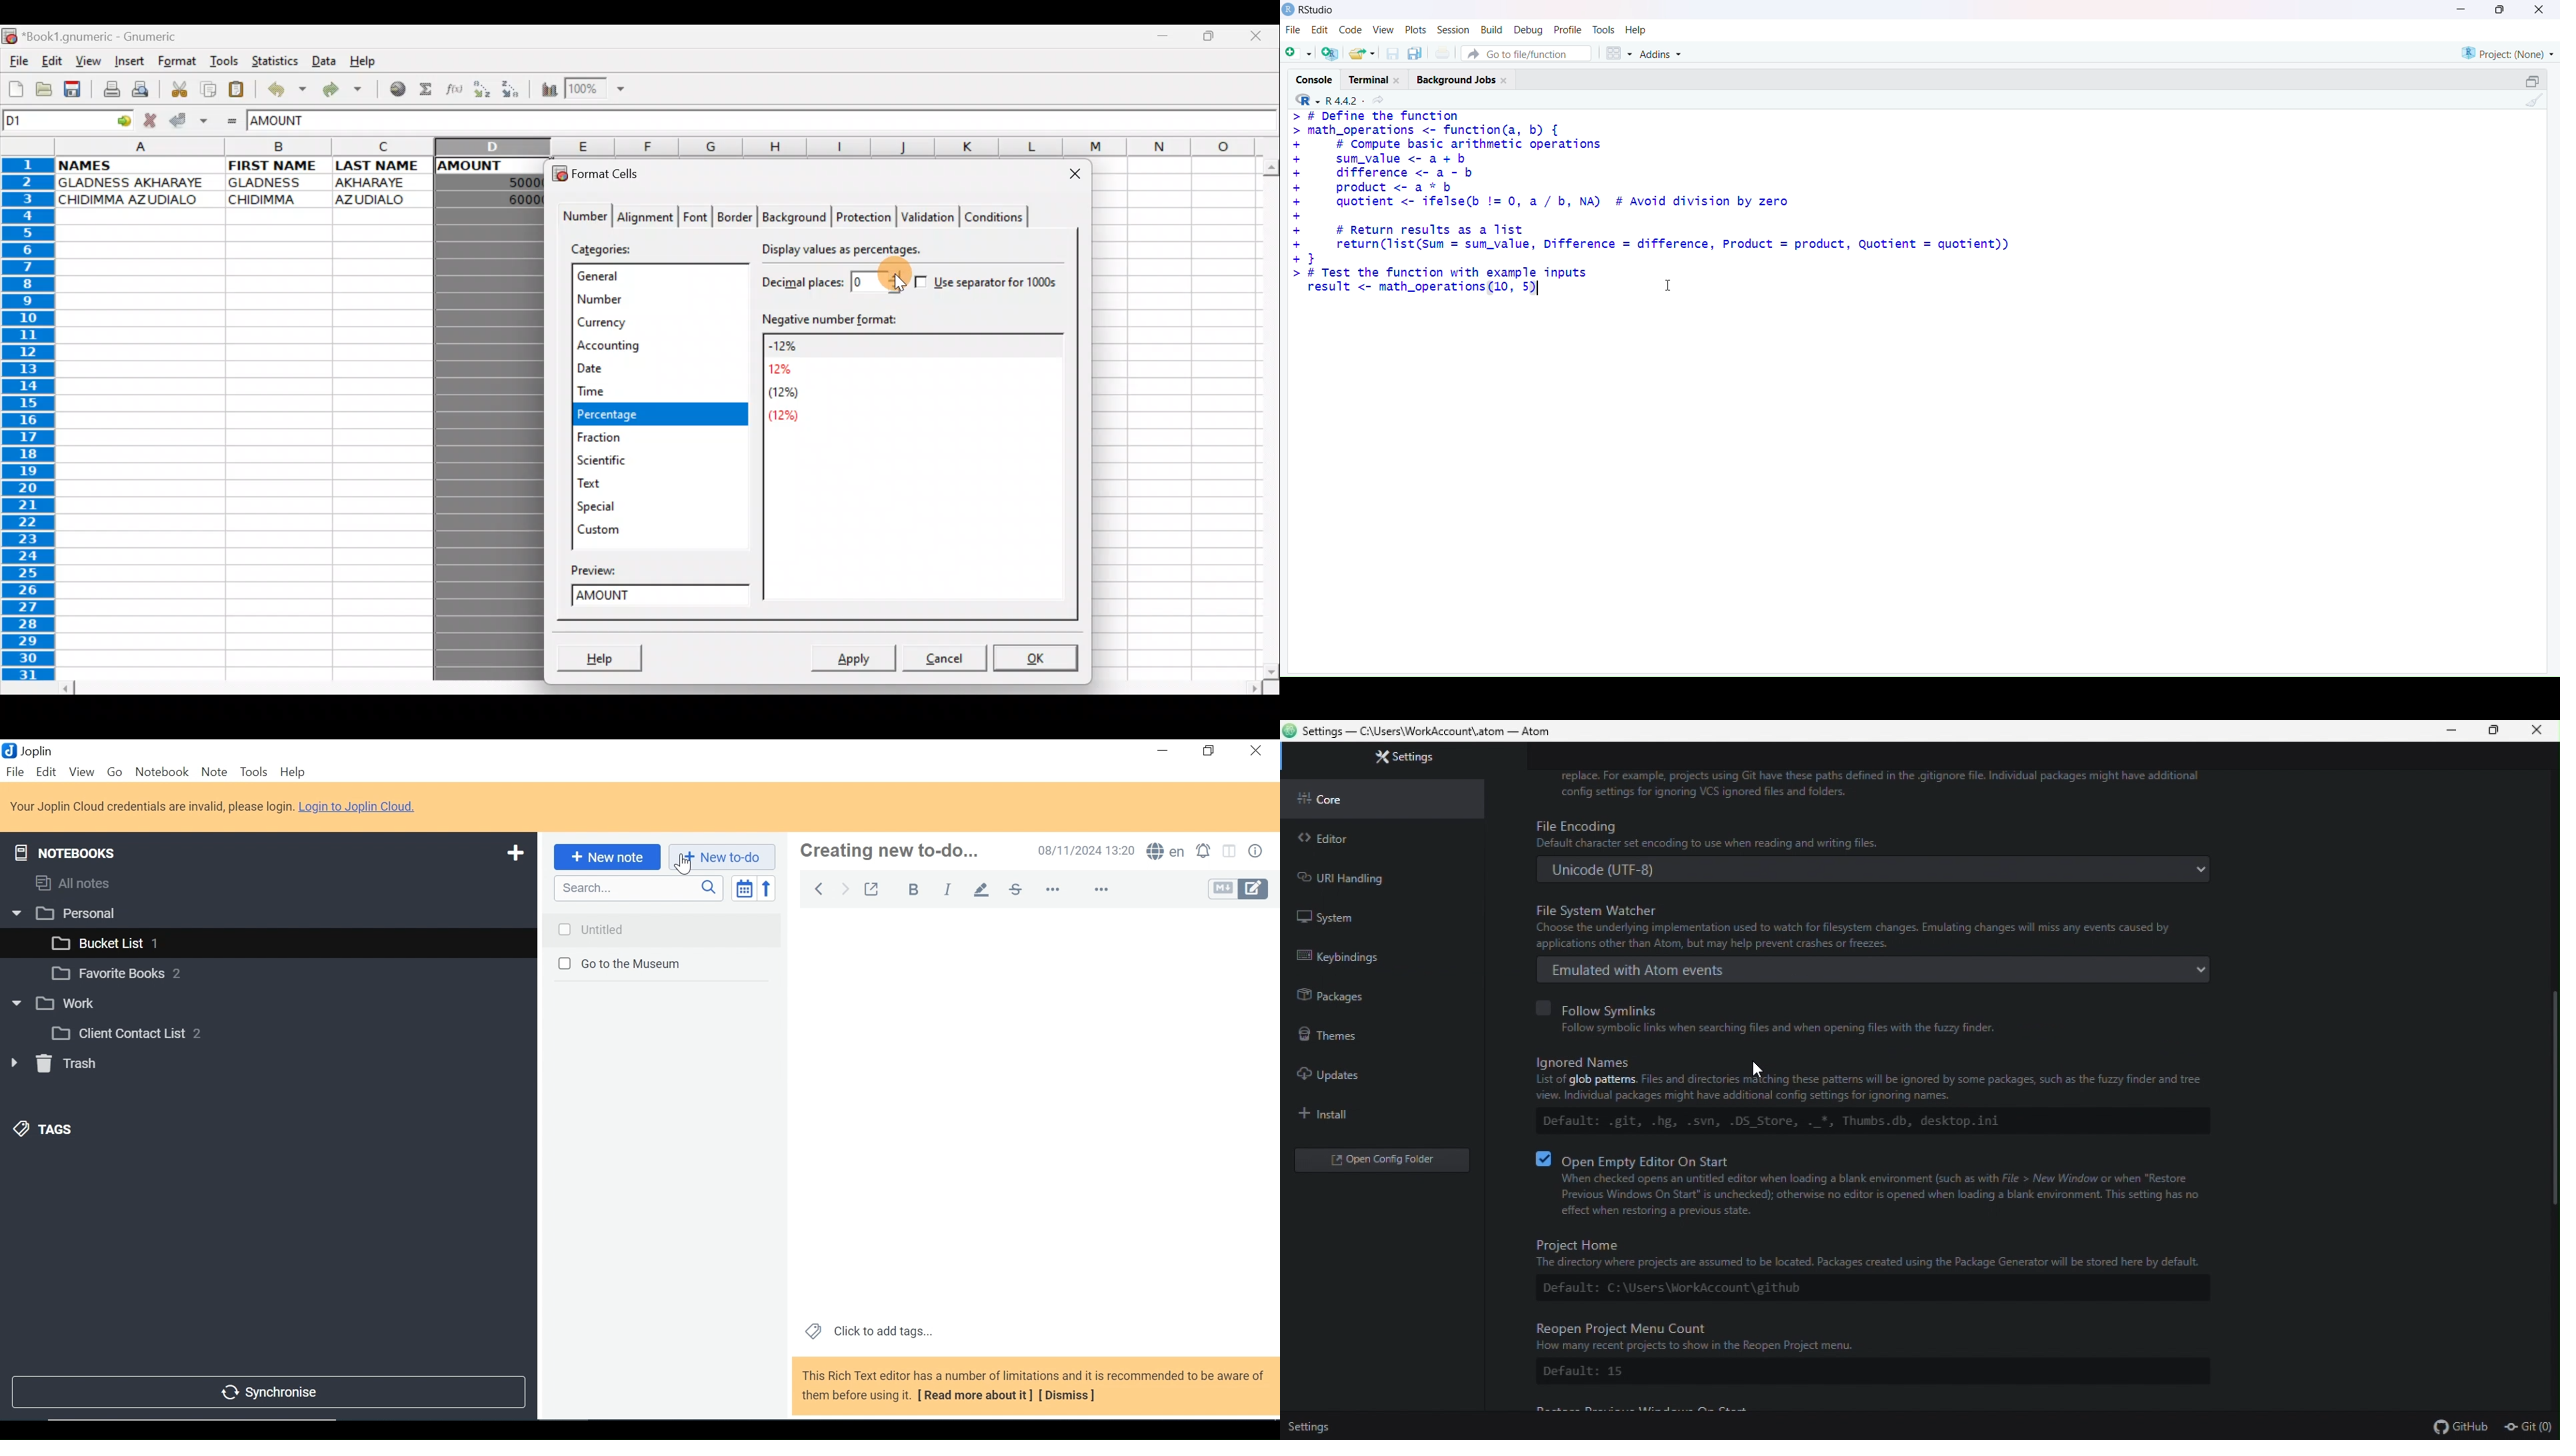  What do you see at coordinates (9, 36) in the screenshot?
I see `Gnumeric logo` at bounding box center [9, 36].